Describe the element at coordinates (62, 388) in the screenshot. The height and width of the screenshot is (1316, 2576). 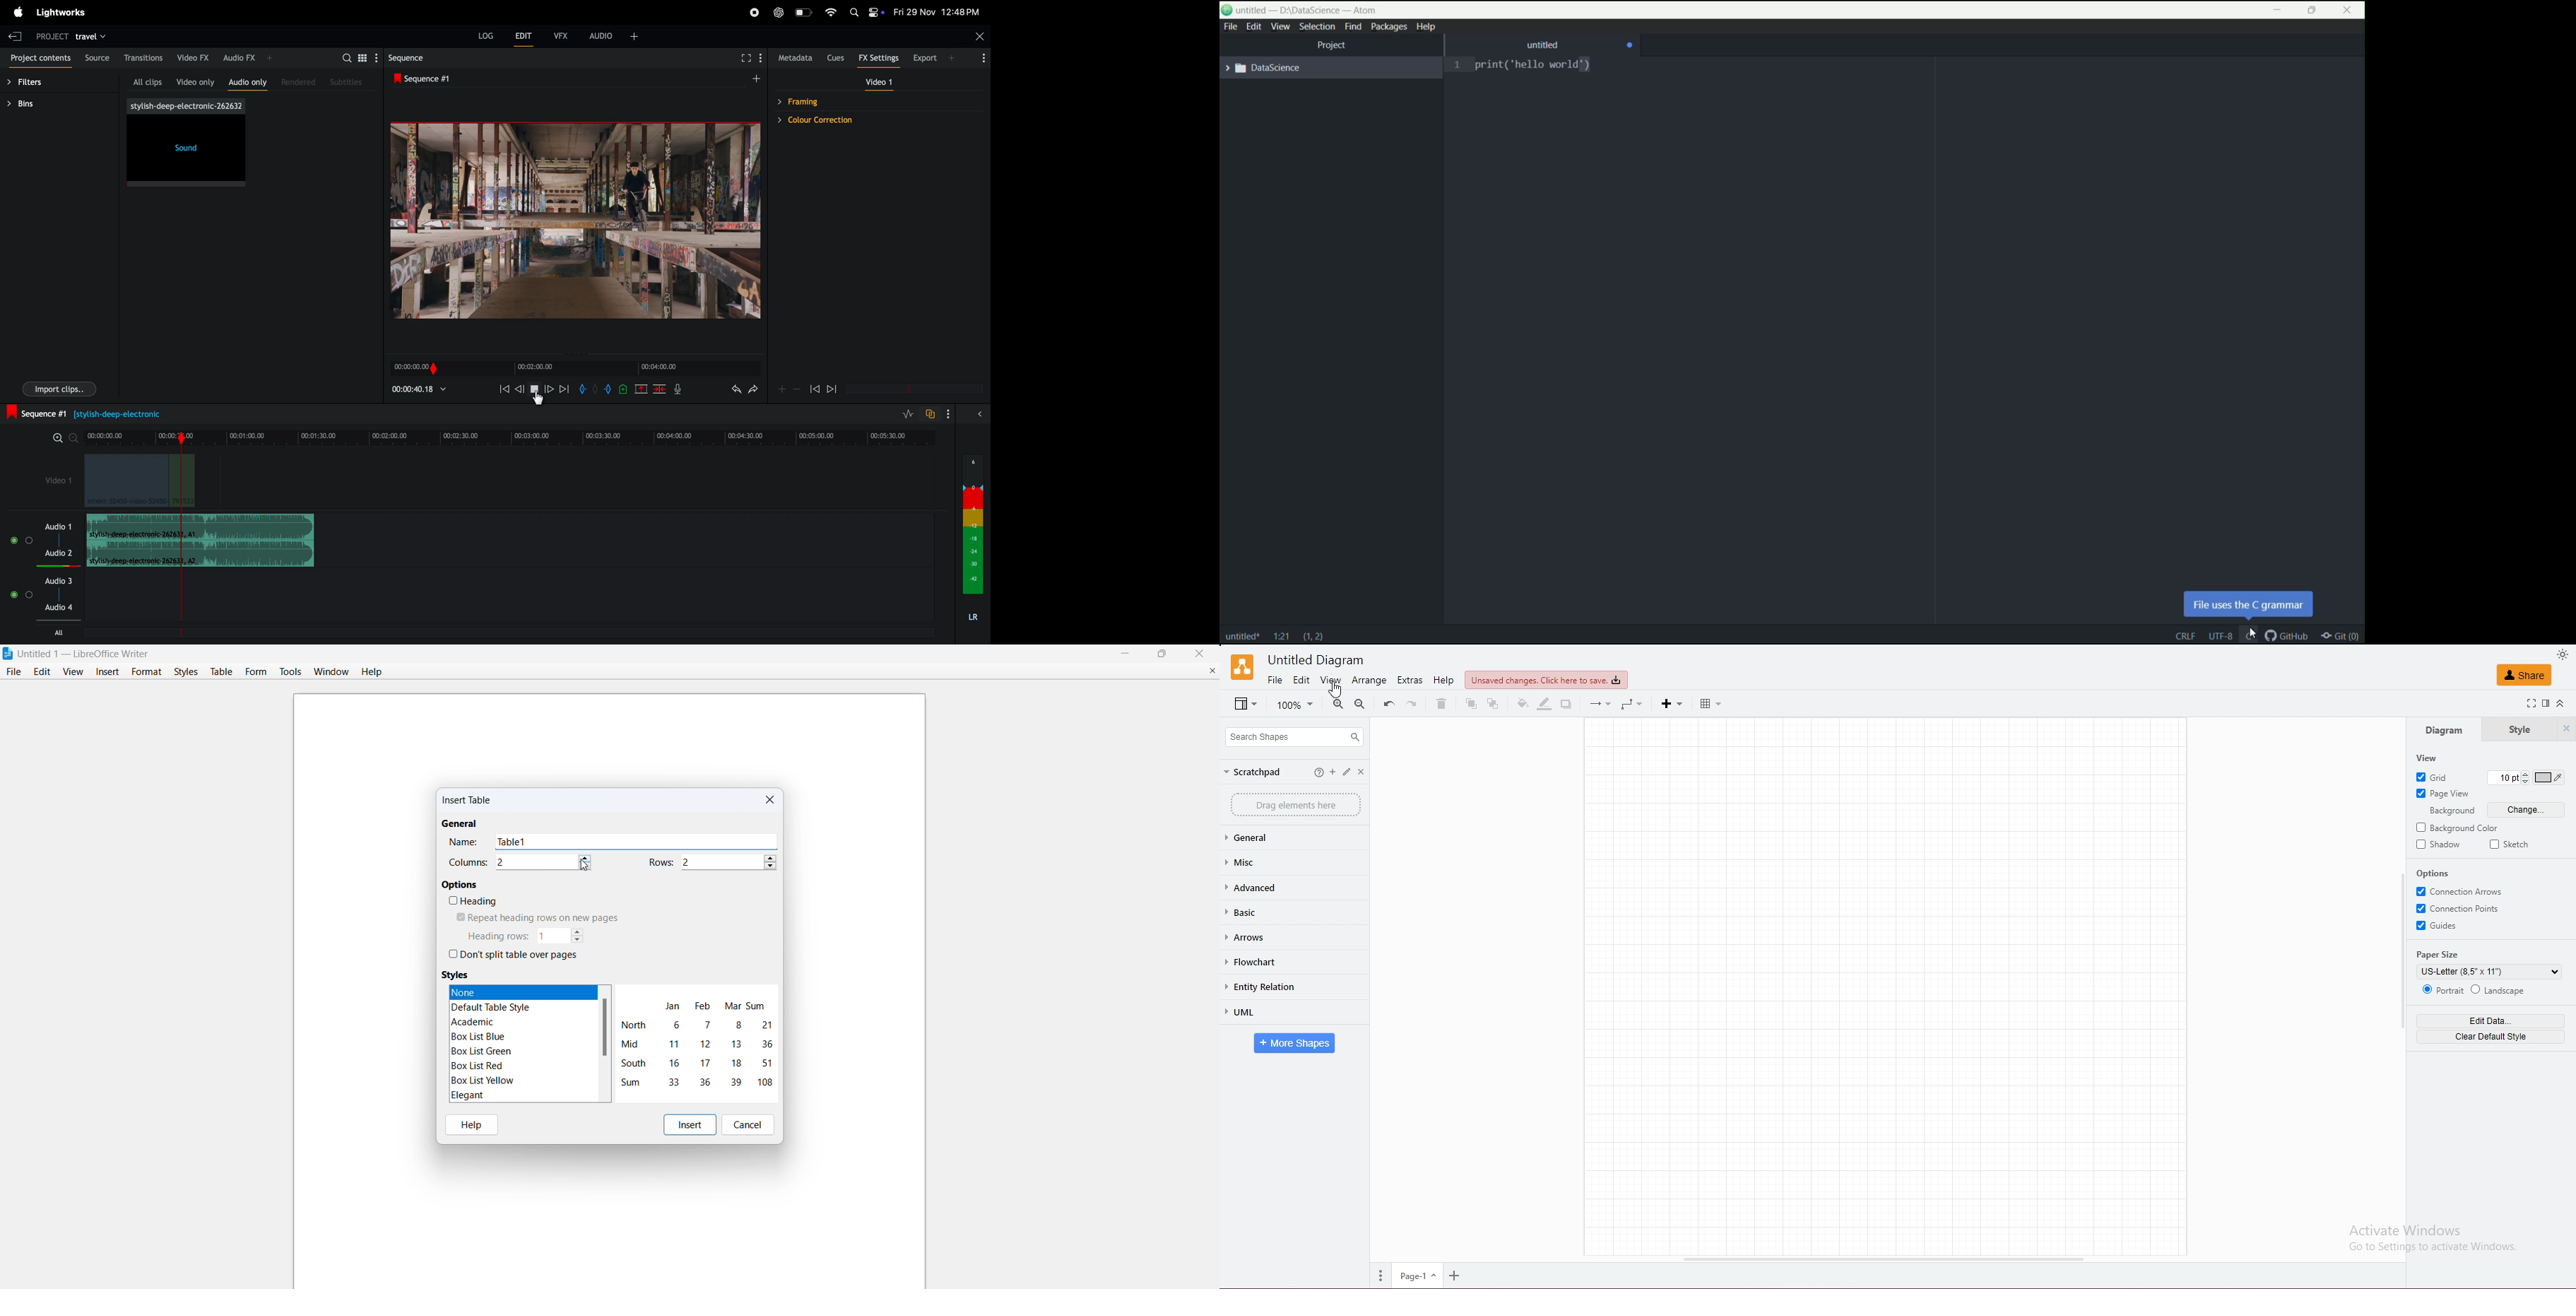
I see `import clips` at that location.